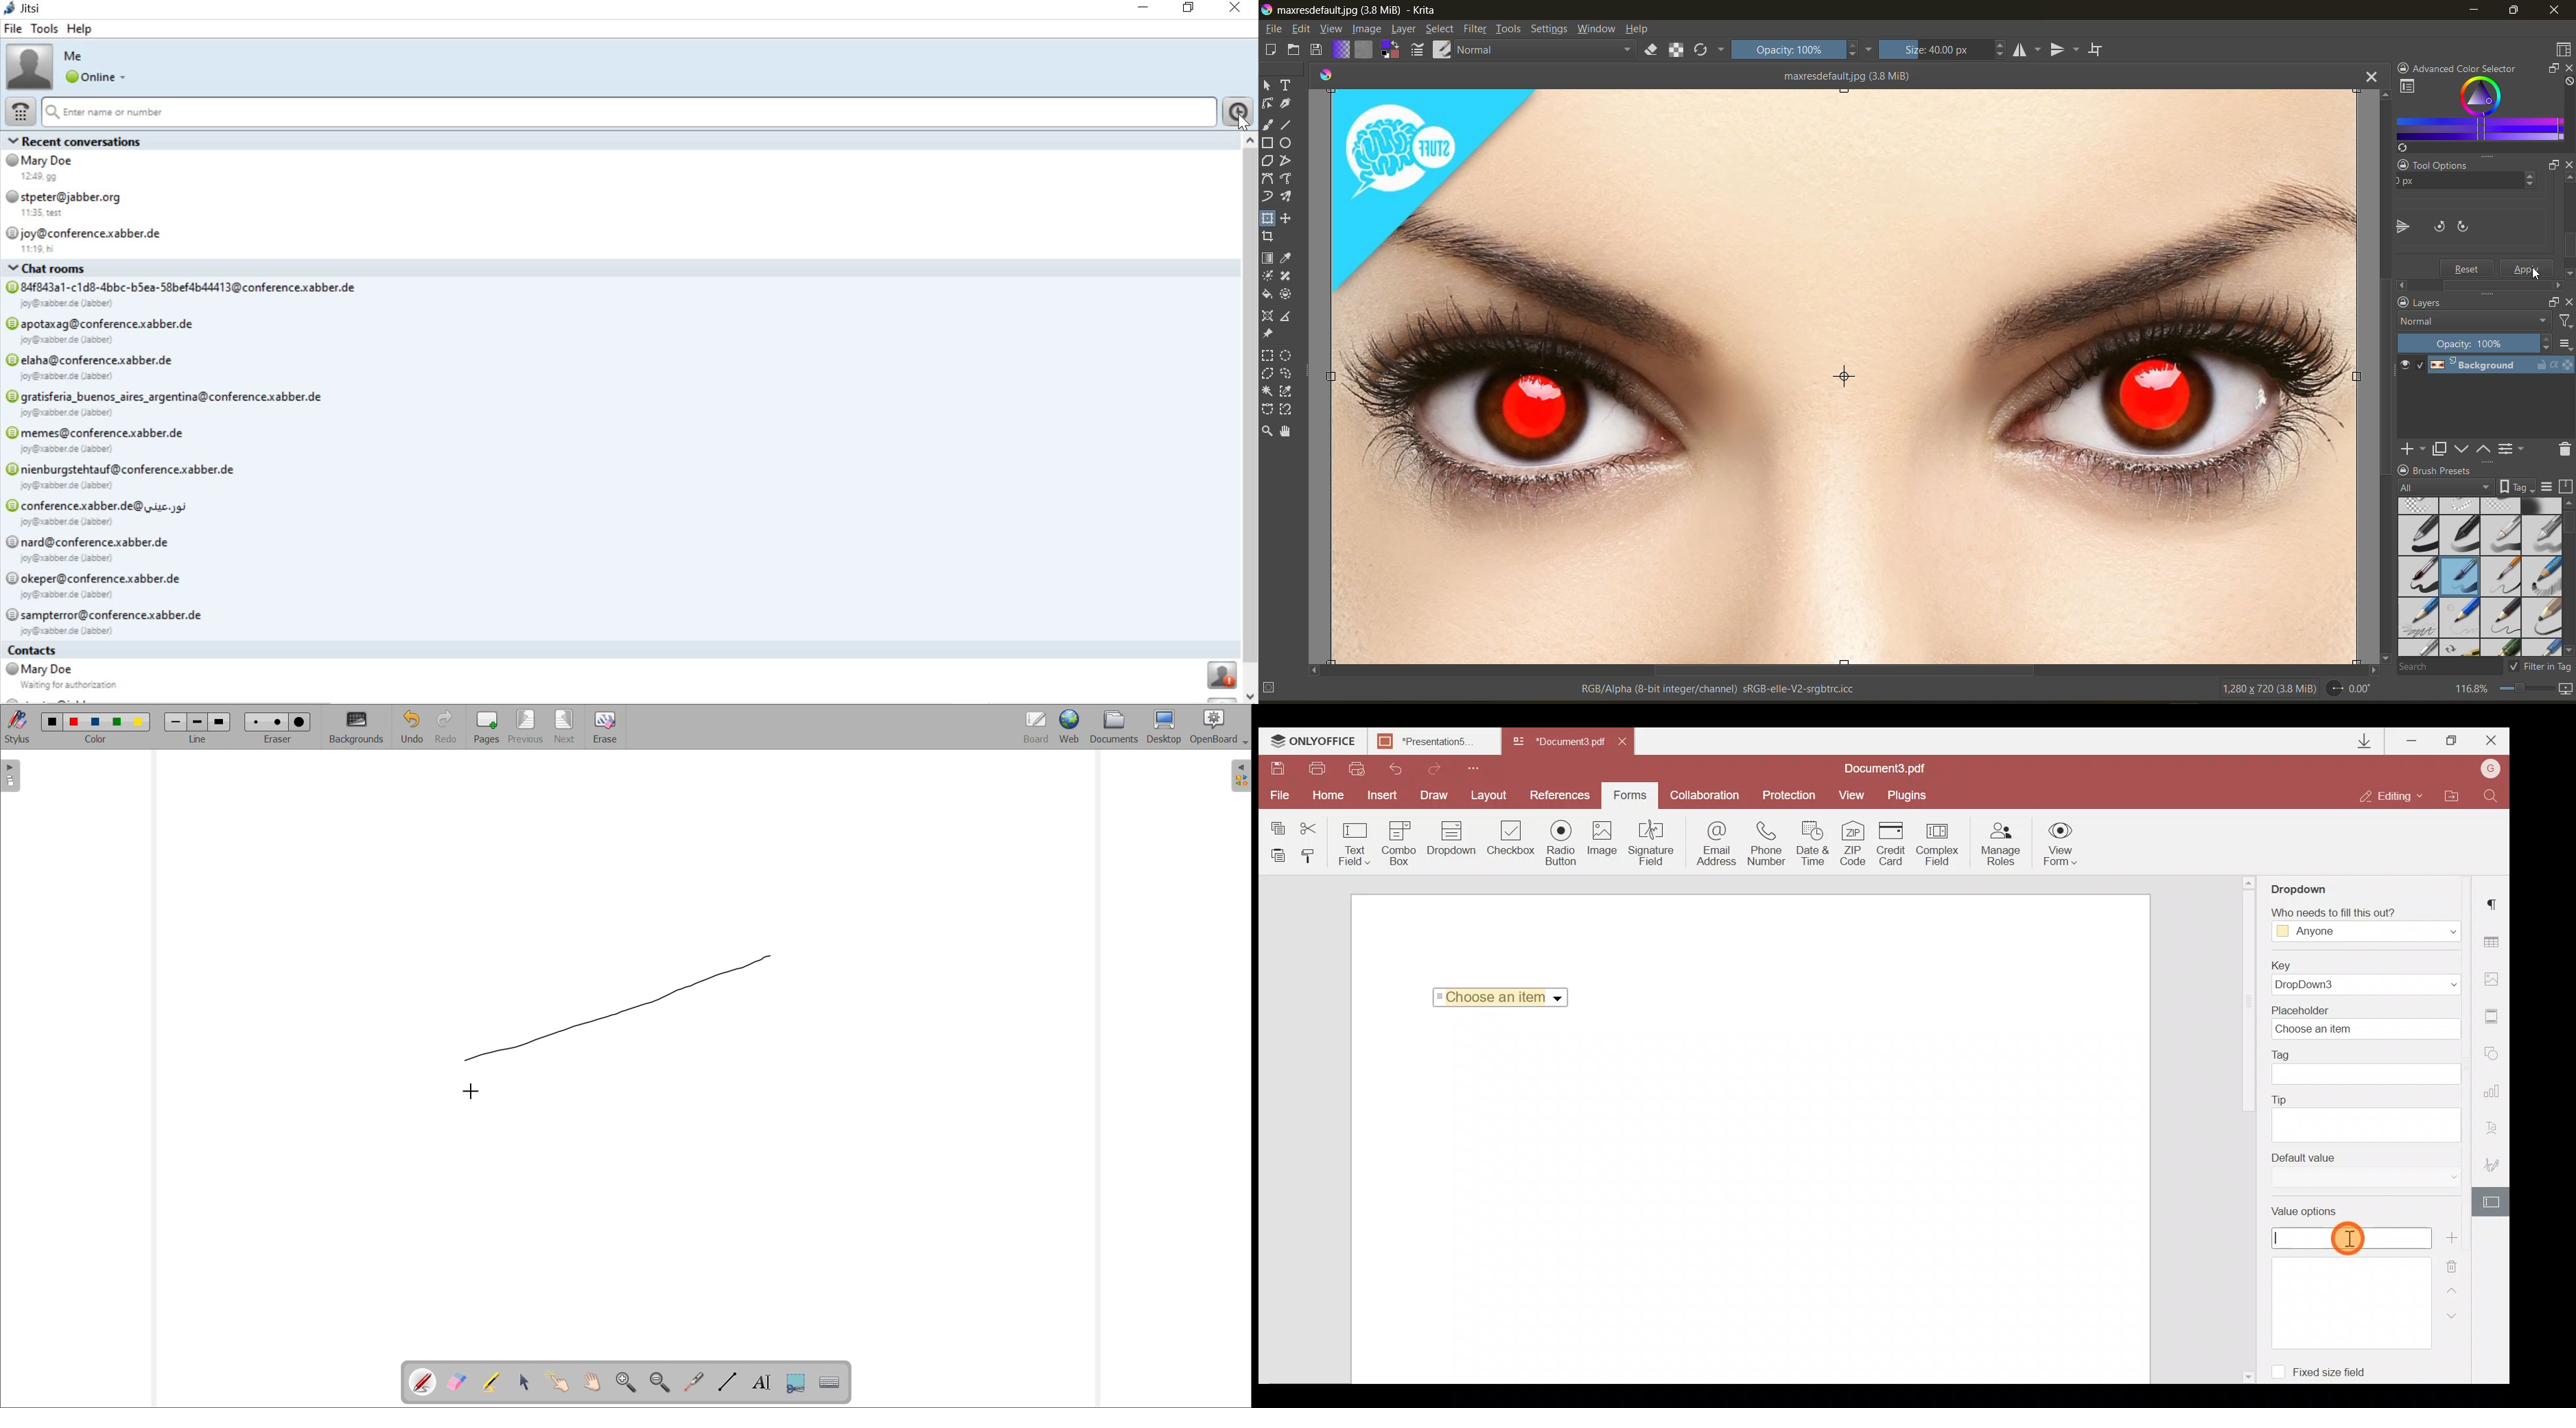 The height and width of the screenshot is (1428, 2576). Describe the element at coordinates (2028, 49) in the screenshot. I see `horizontal mirror tool` at that location.